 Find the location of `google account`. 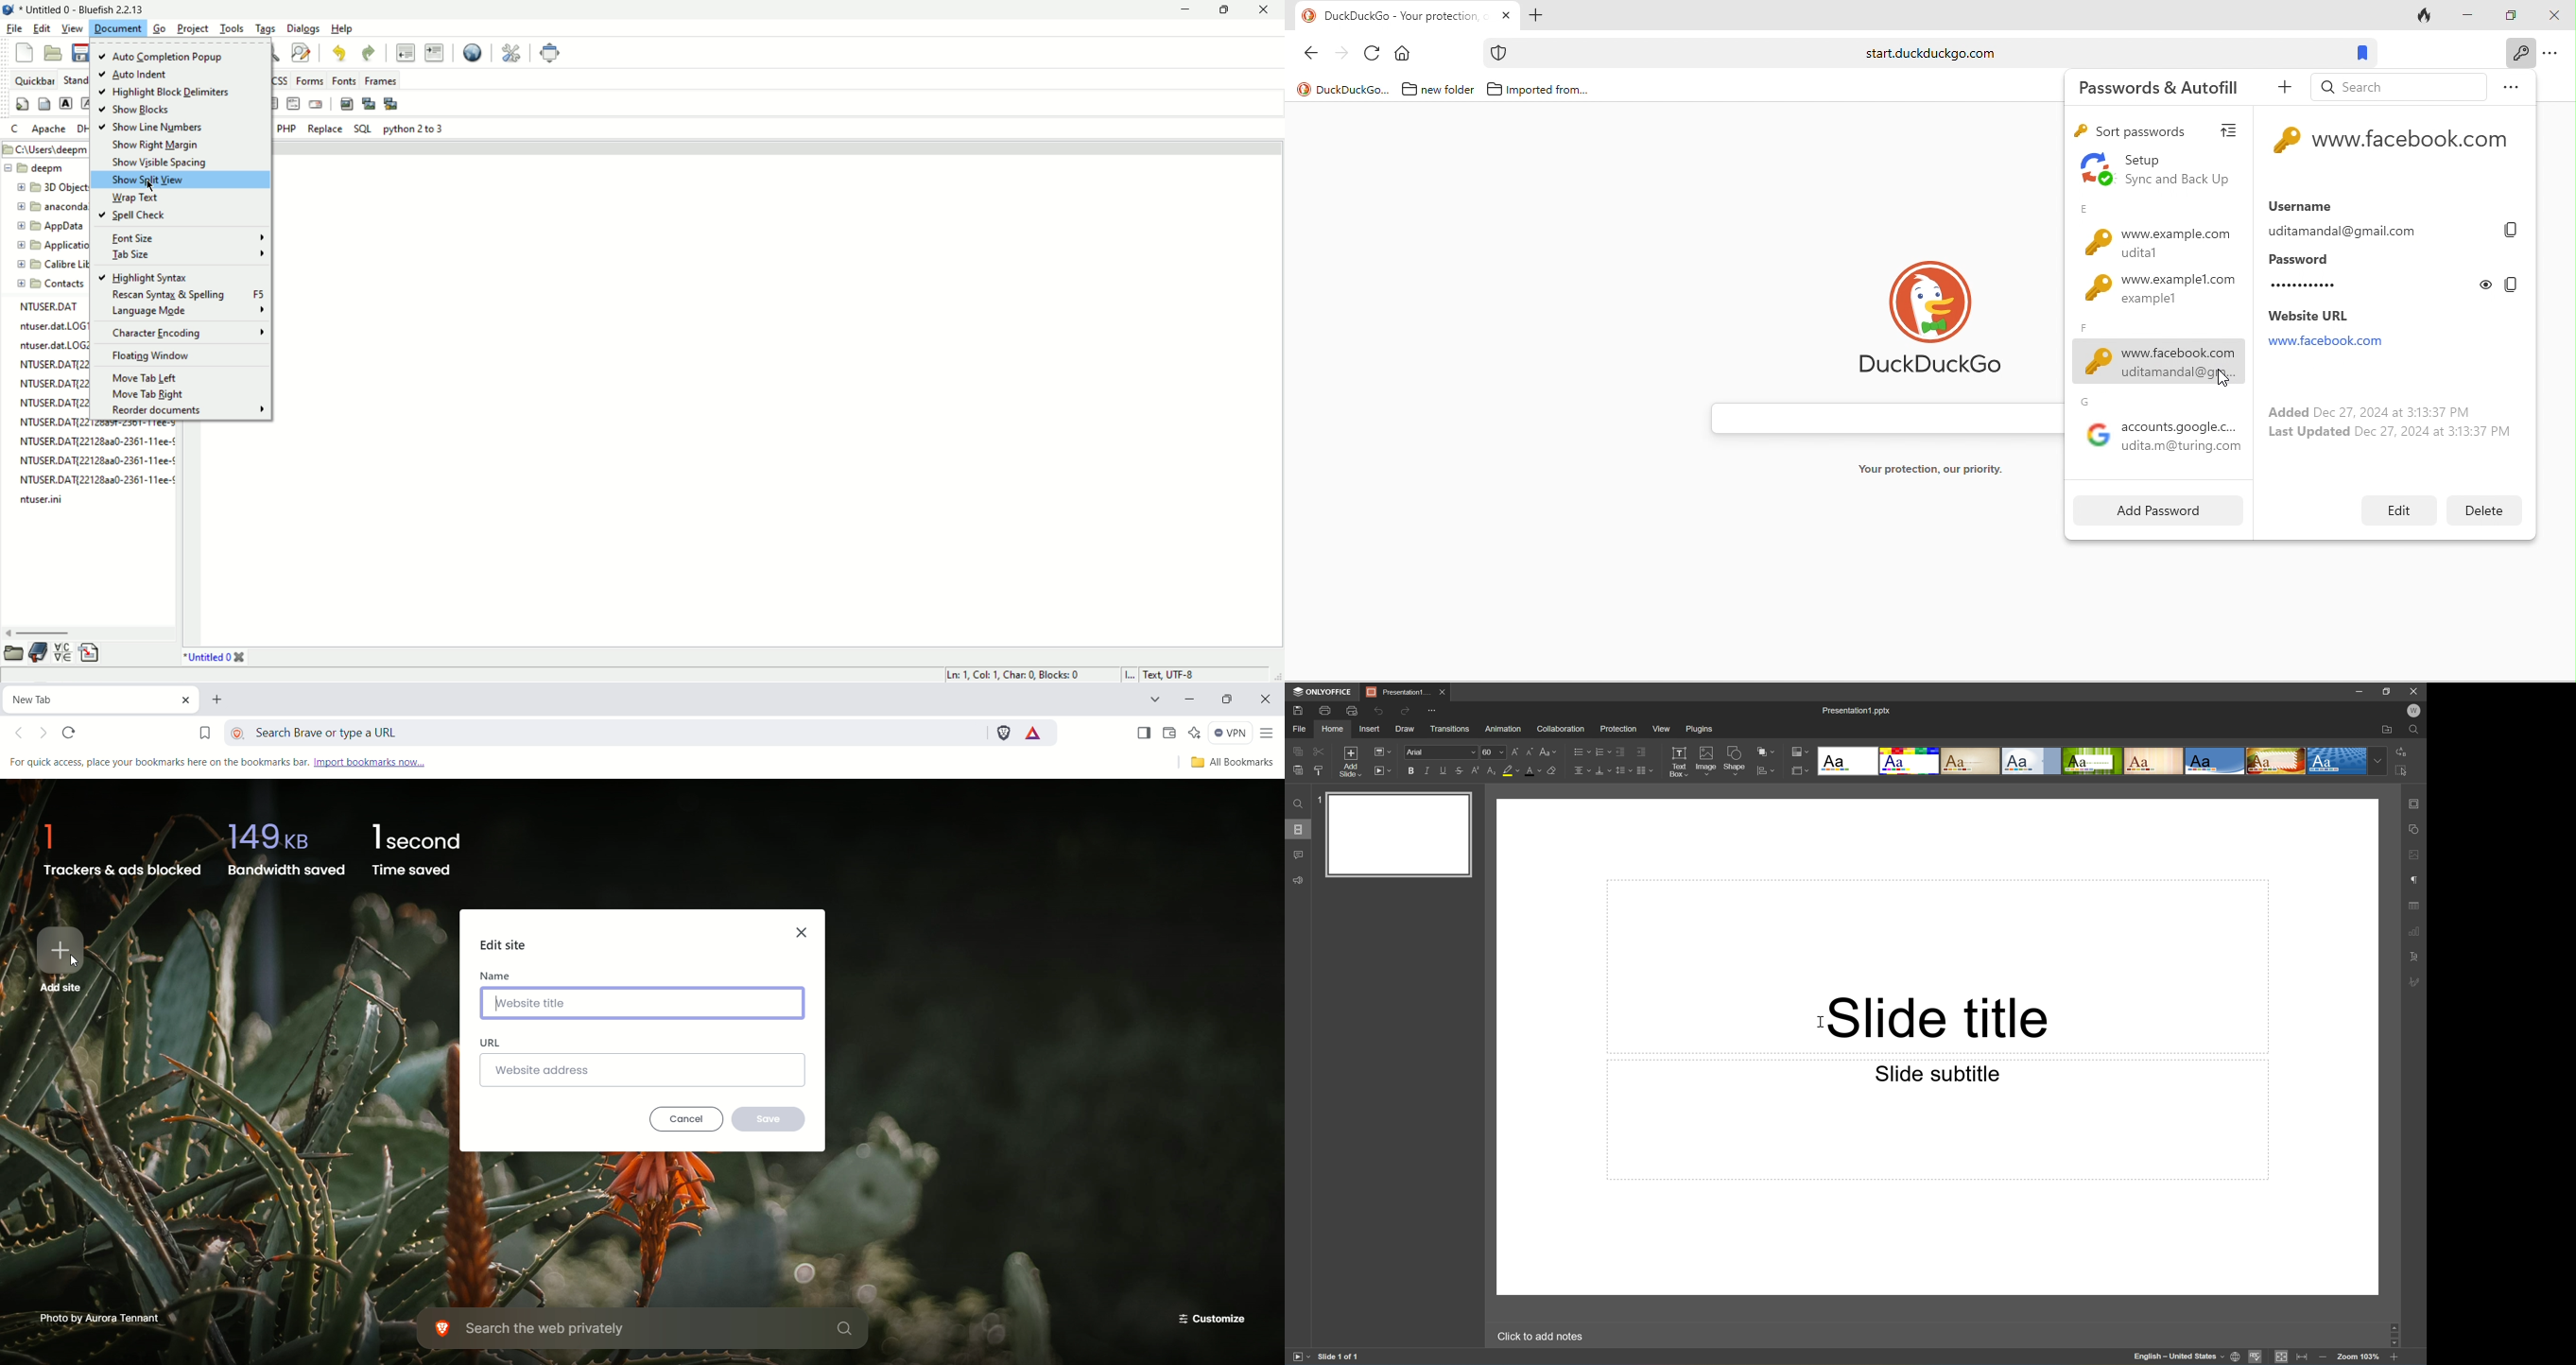

google account is located at coordinates (2159, 430).